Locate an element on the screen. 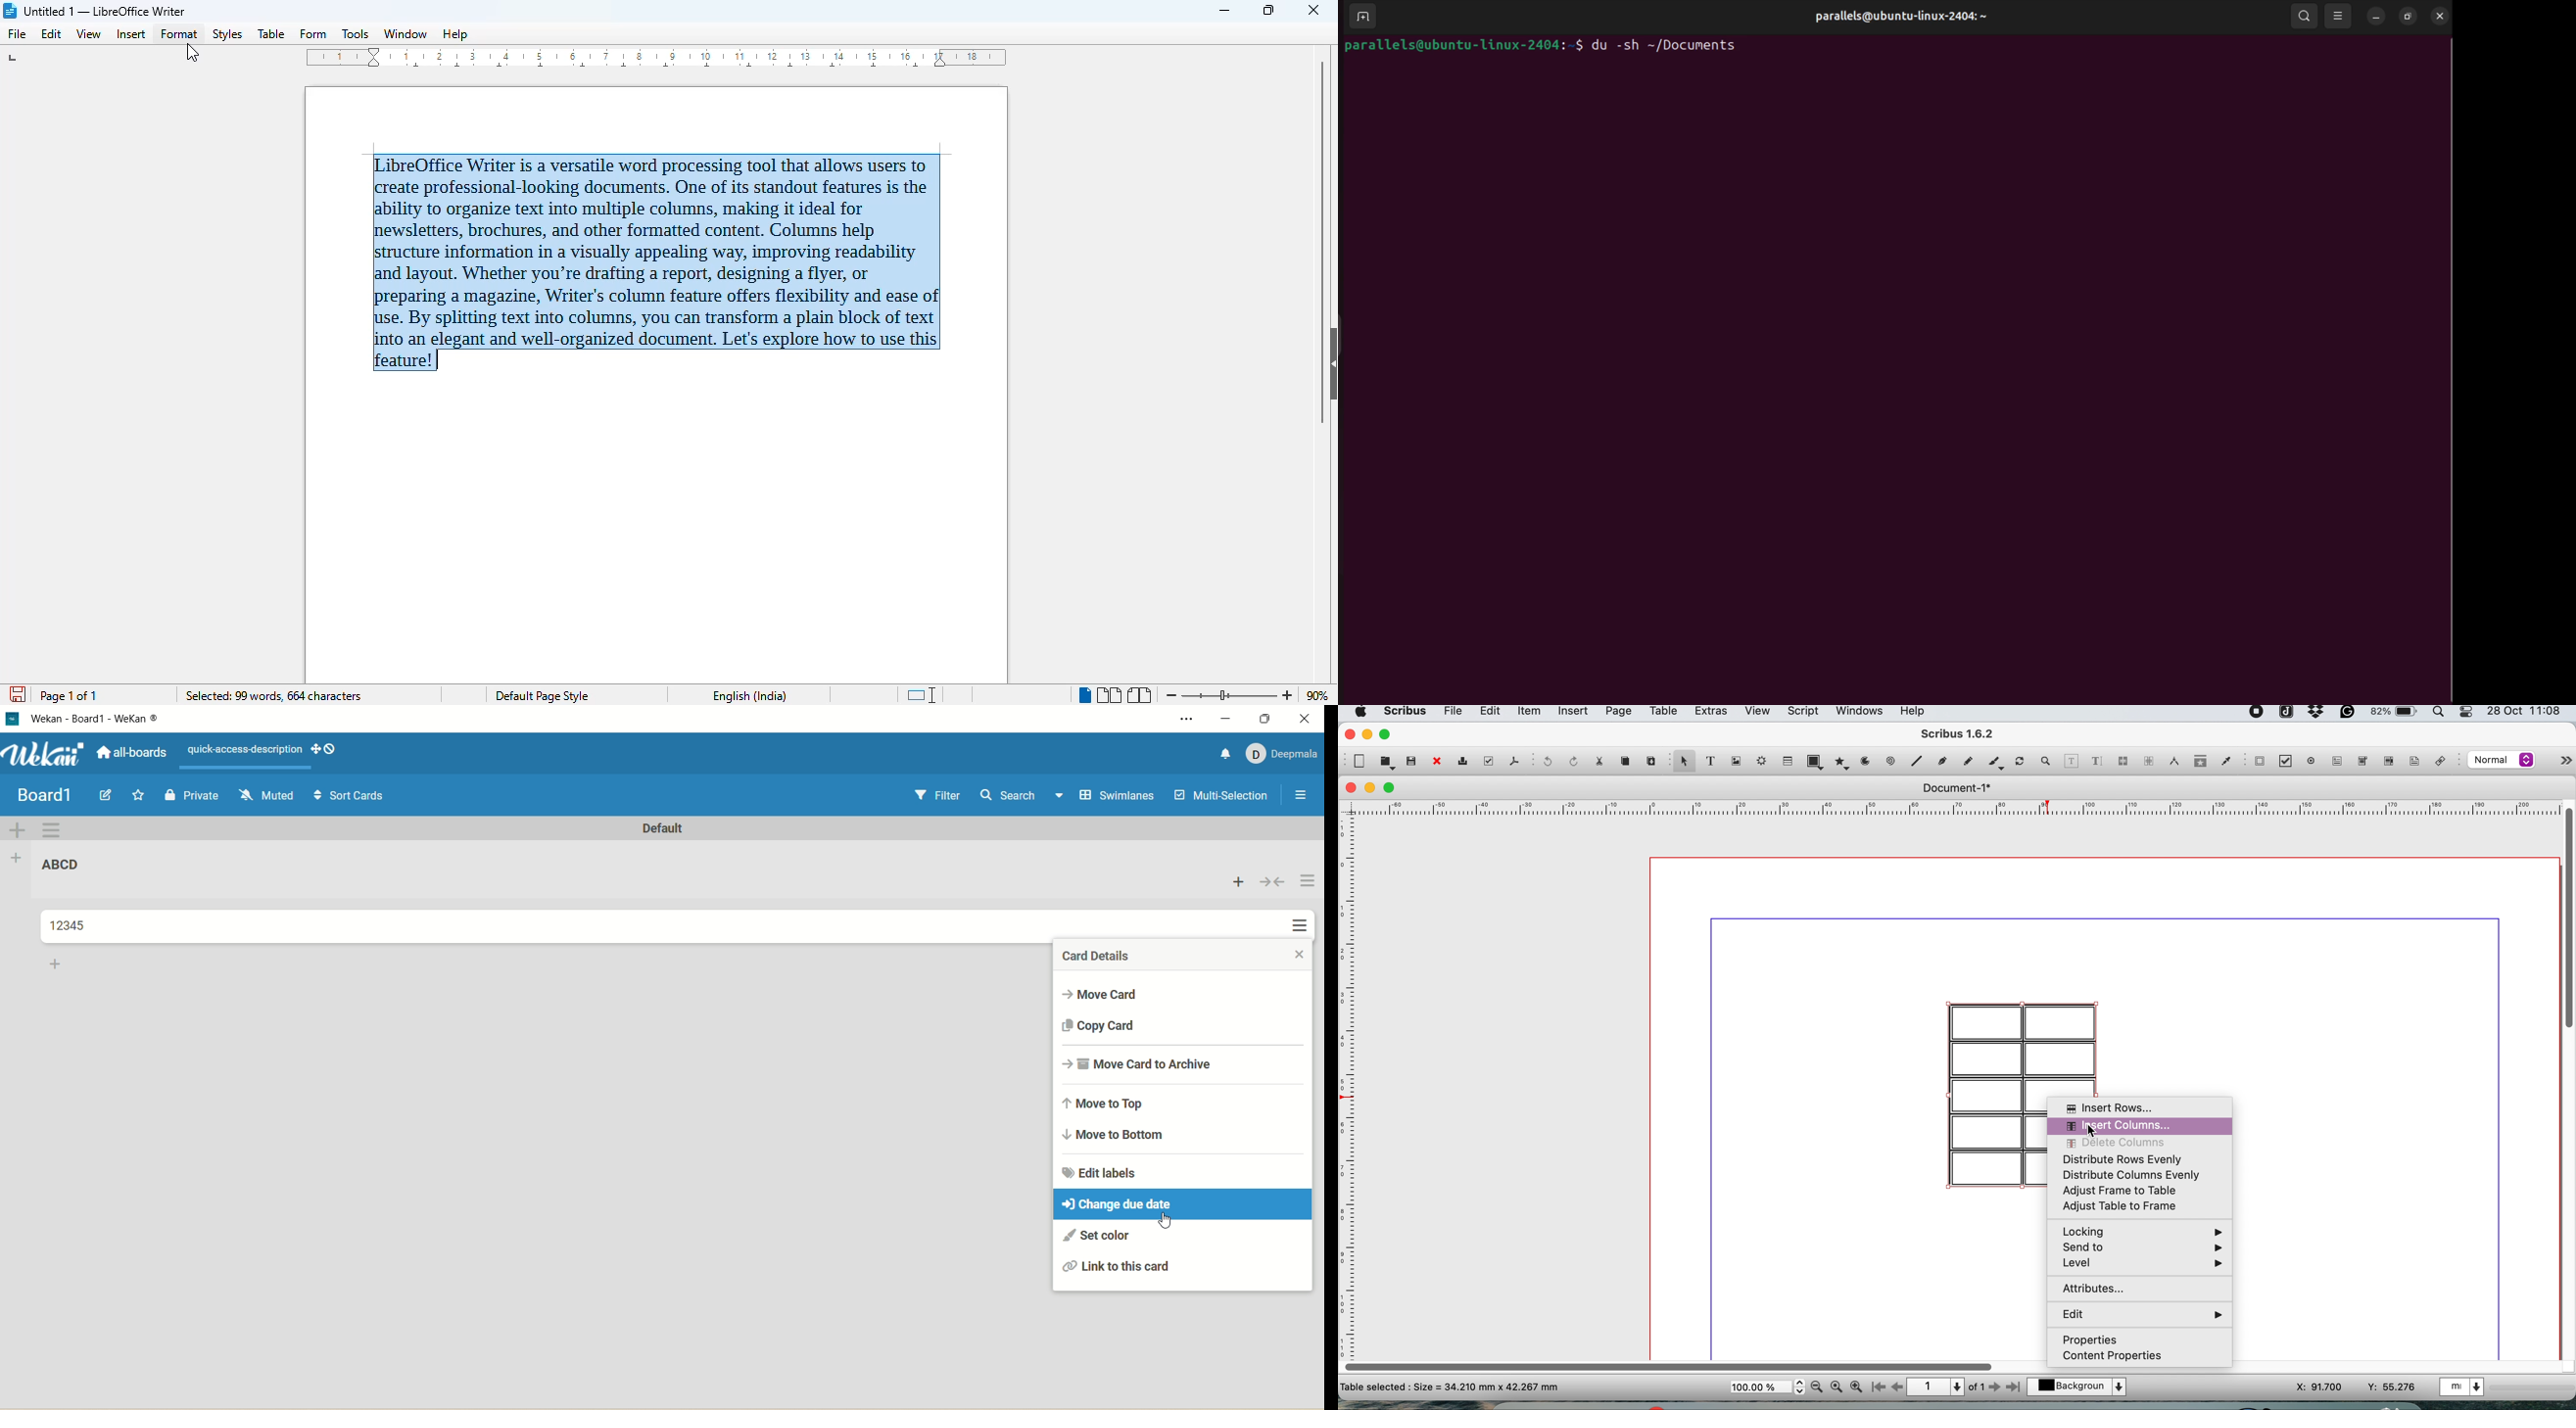 The height and width of the screenshot is (1428, 2576). vertical scroll bar is located at coordinates (1322, 241).